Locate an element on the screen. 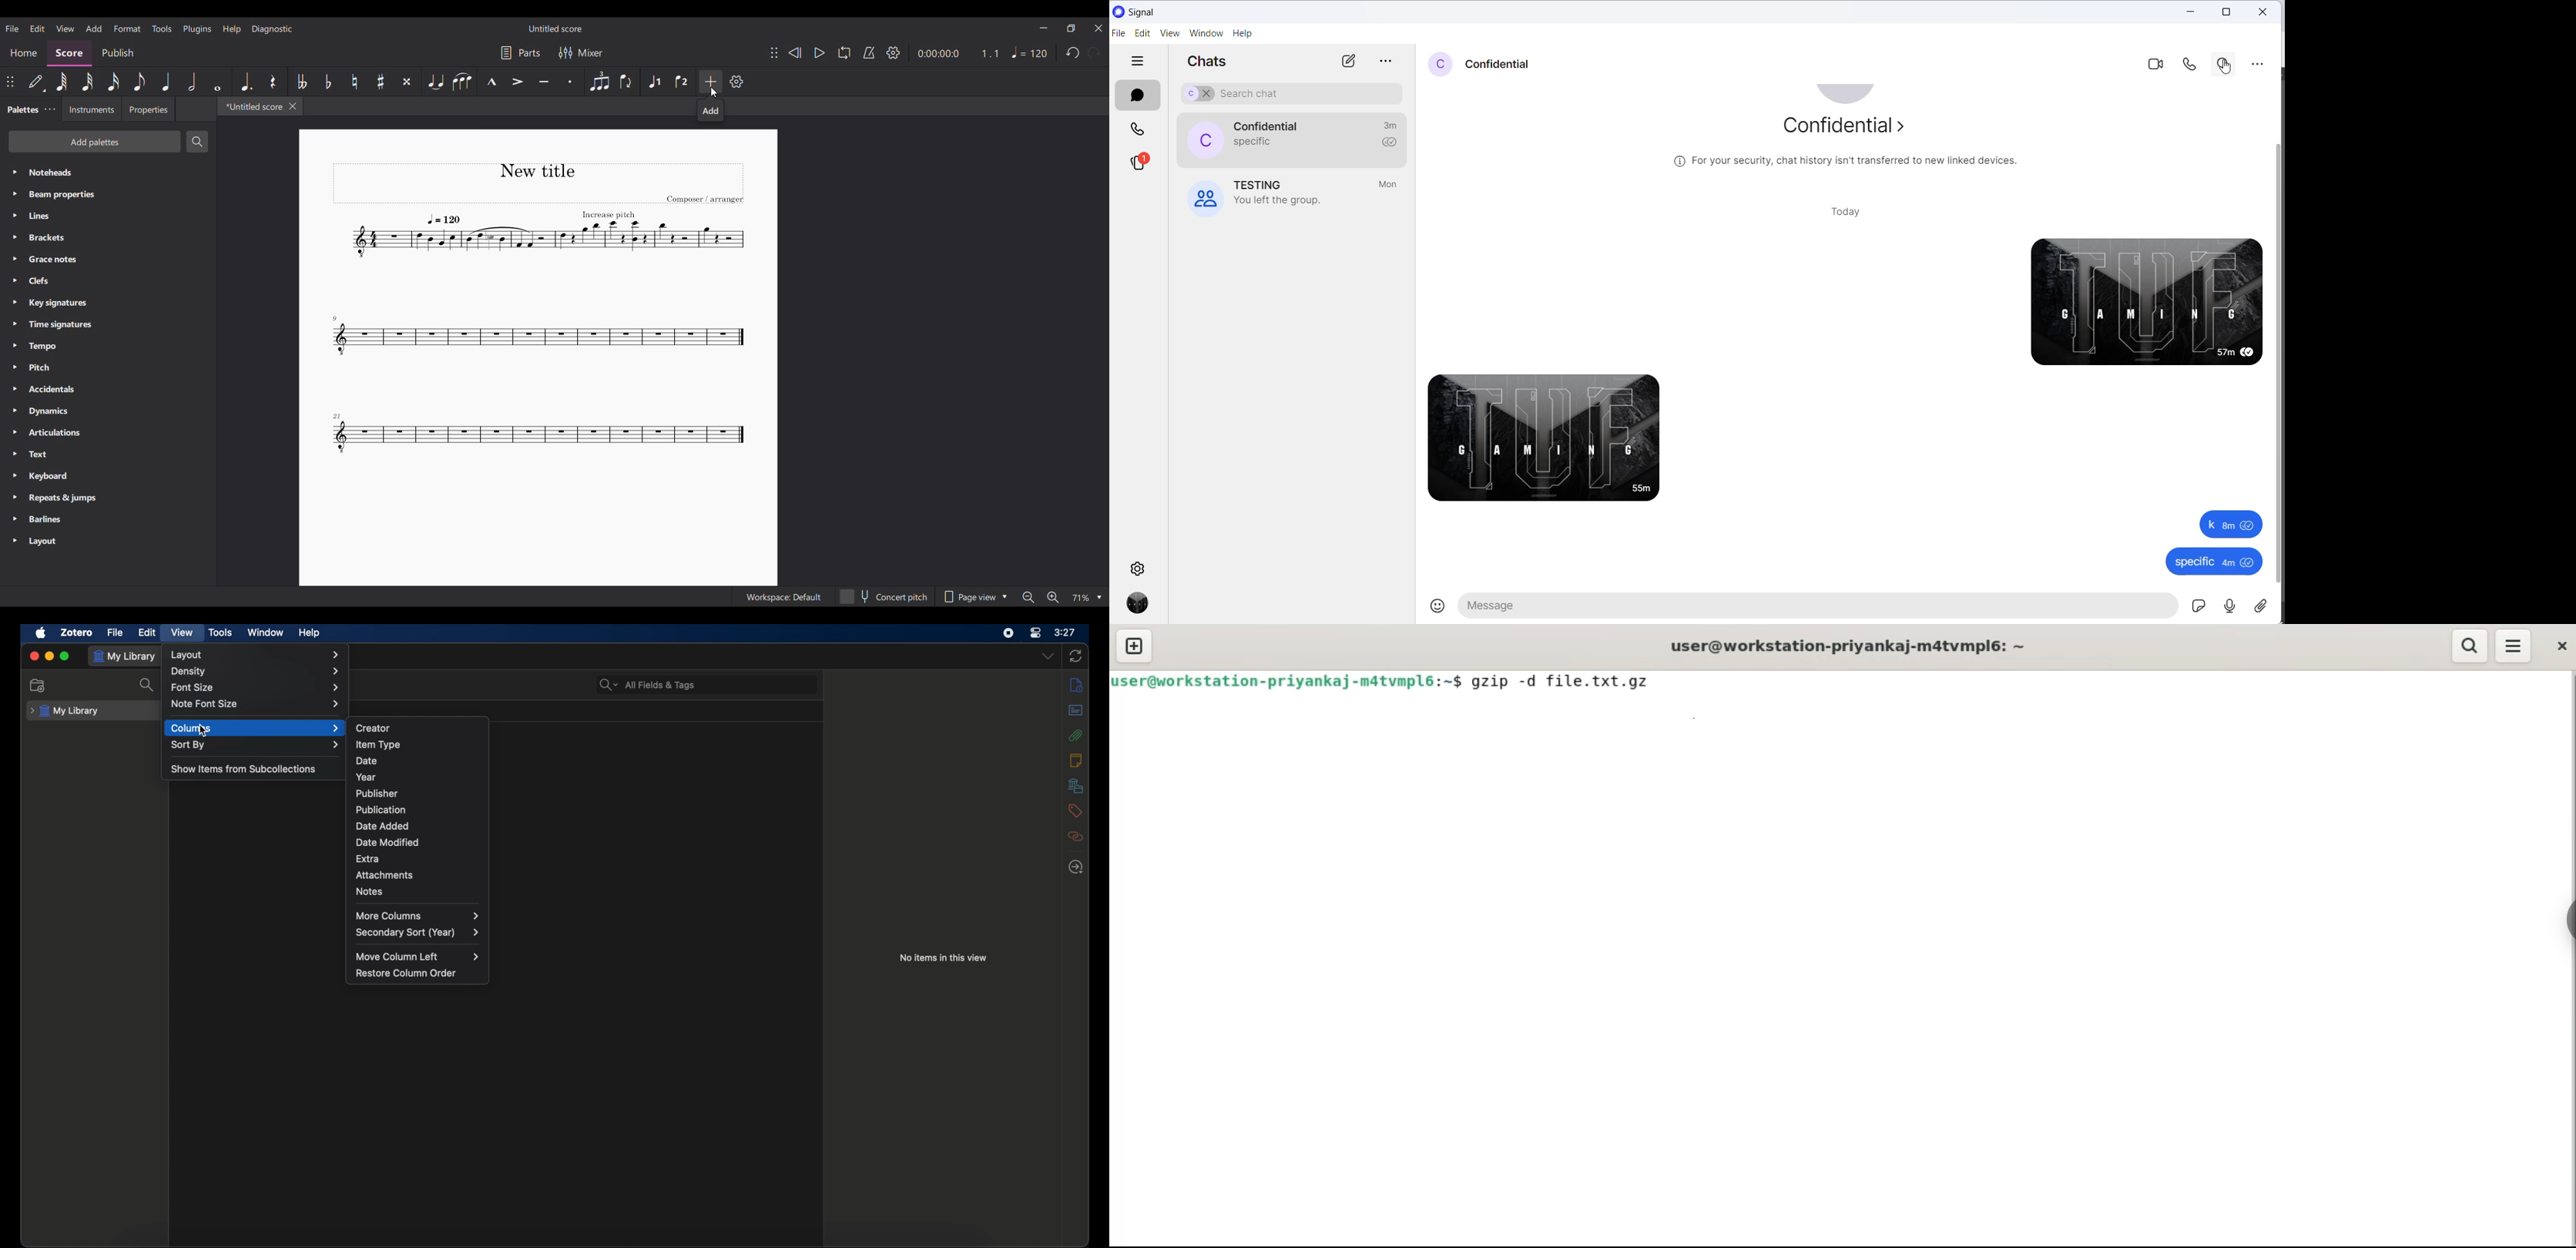 The image size is (2576, 1260). Toggle double sharp is located at coordinates (406, 82).